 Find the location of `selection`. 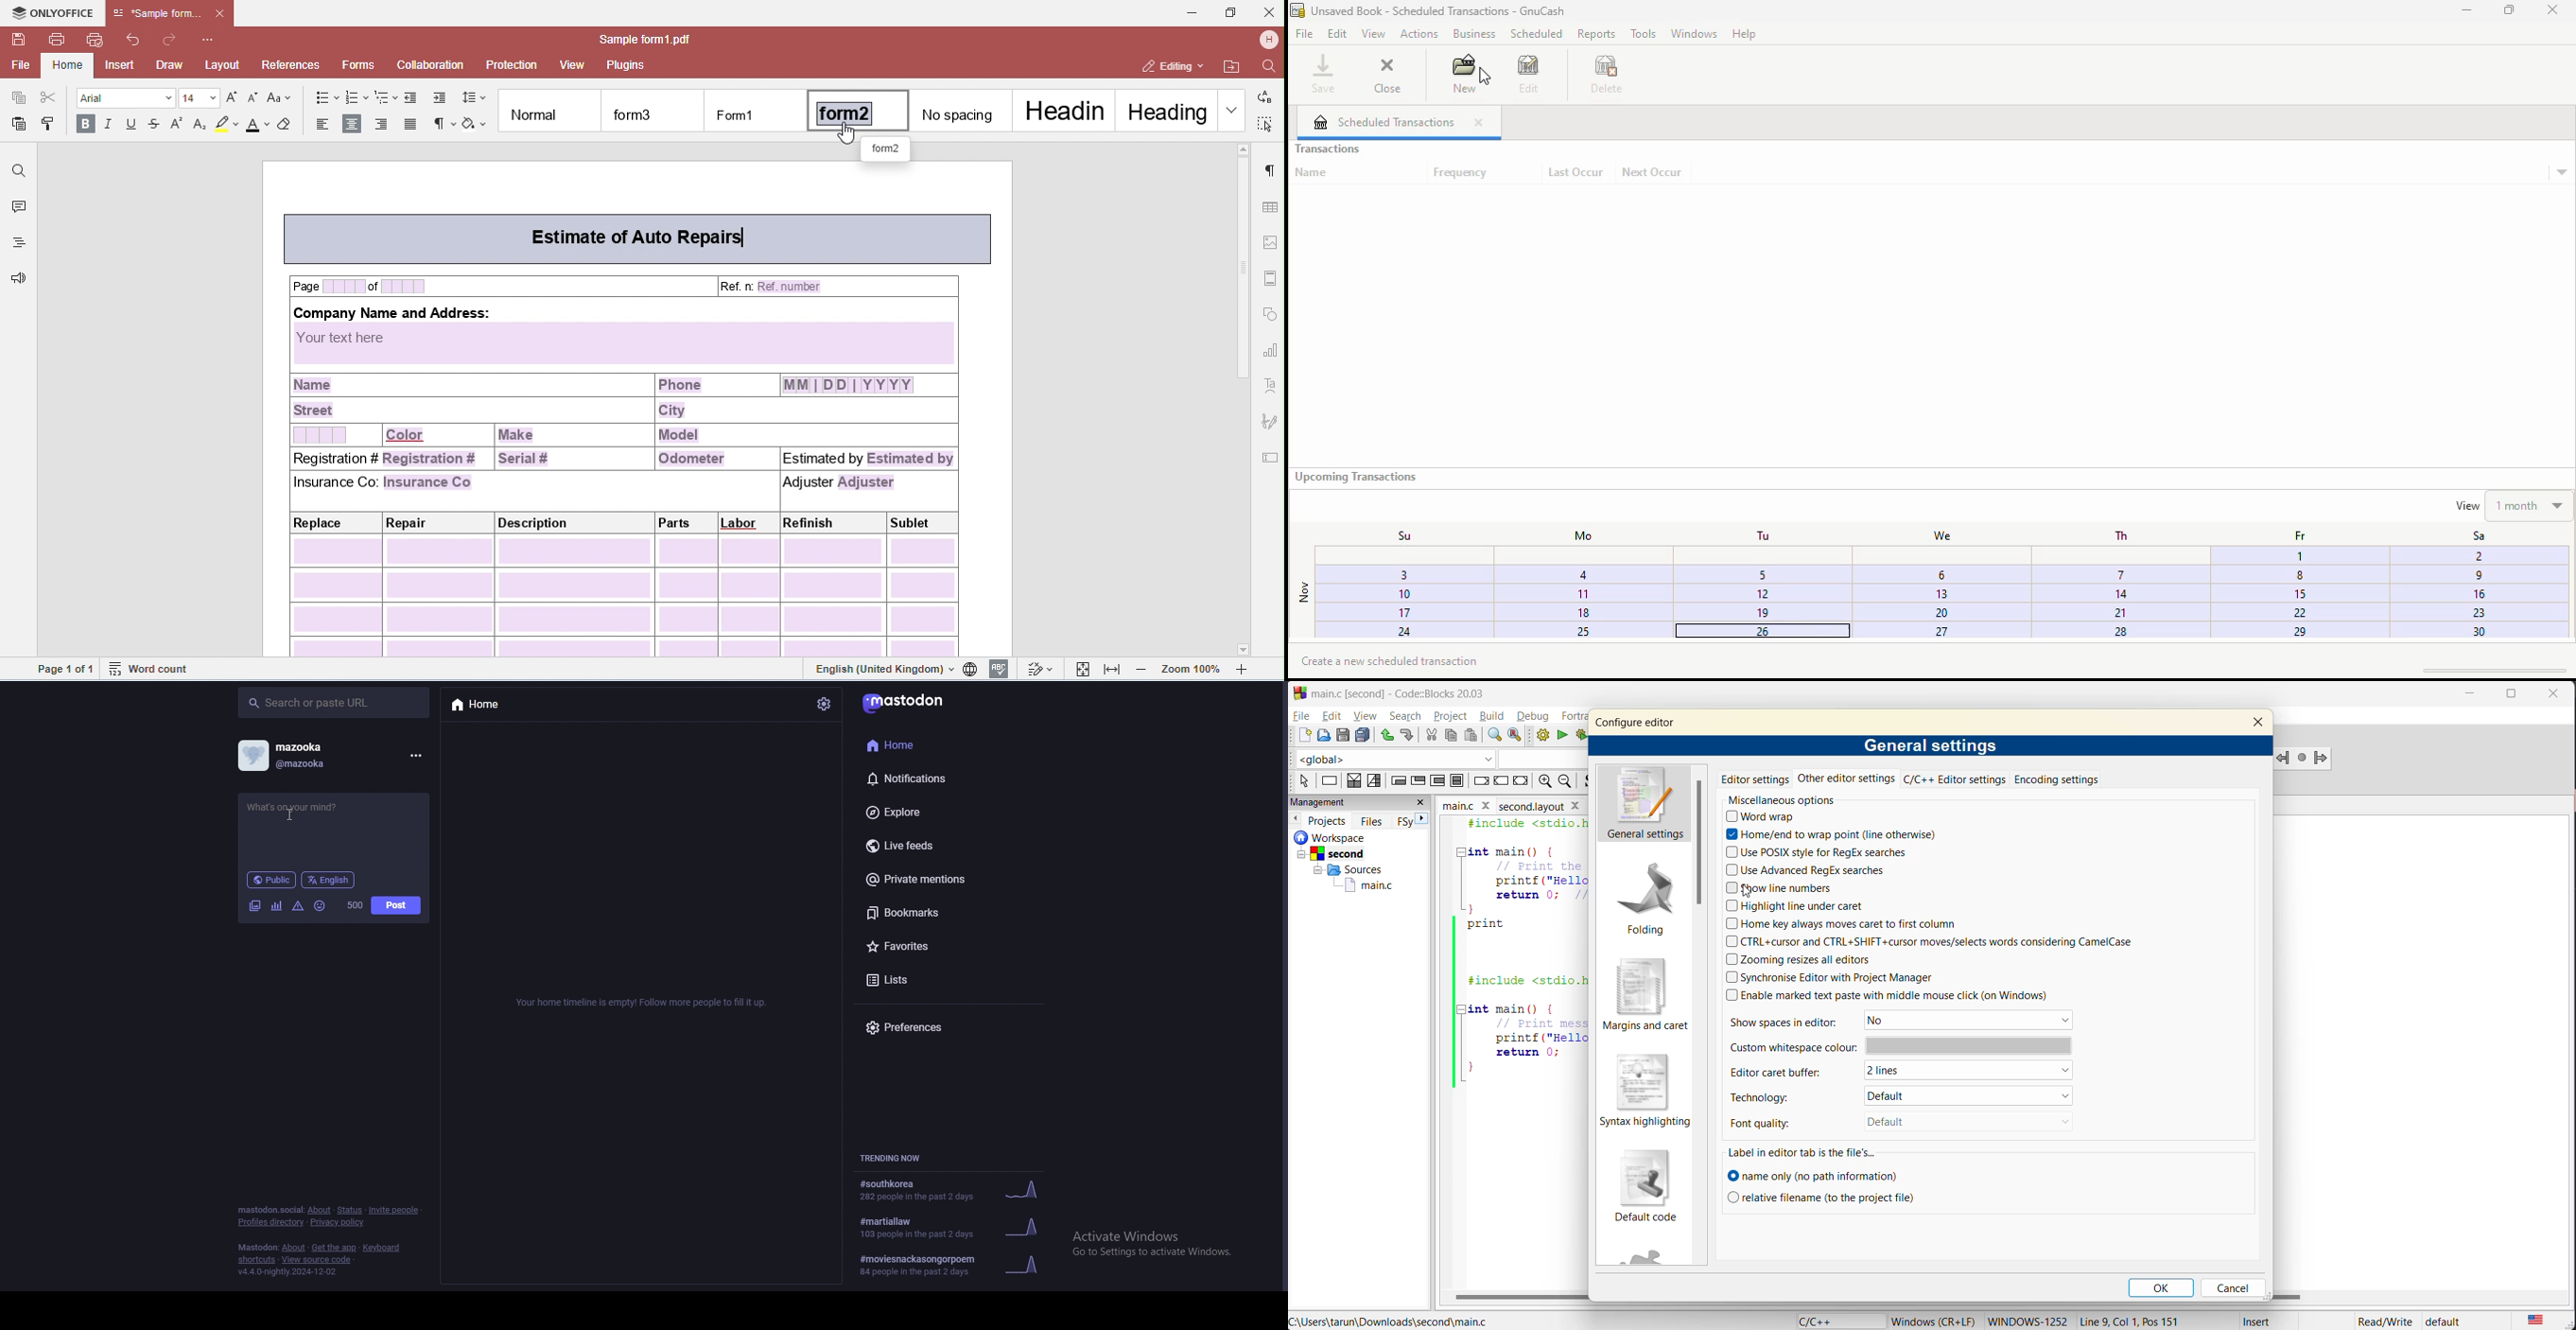

selection is located at coordinates (1374, 782).